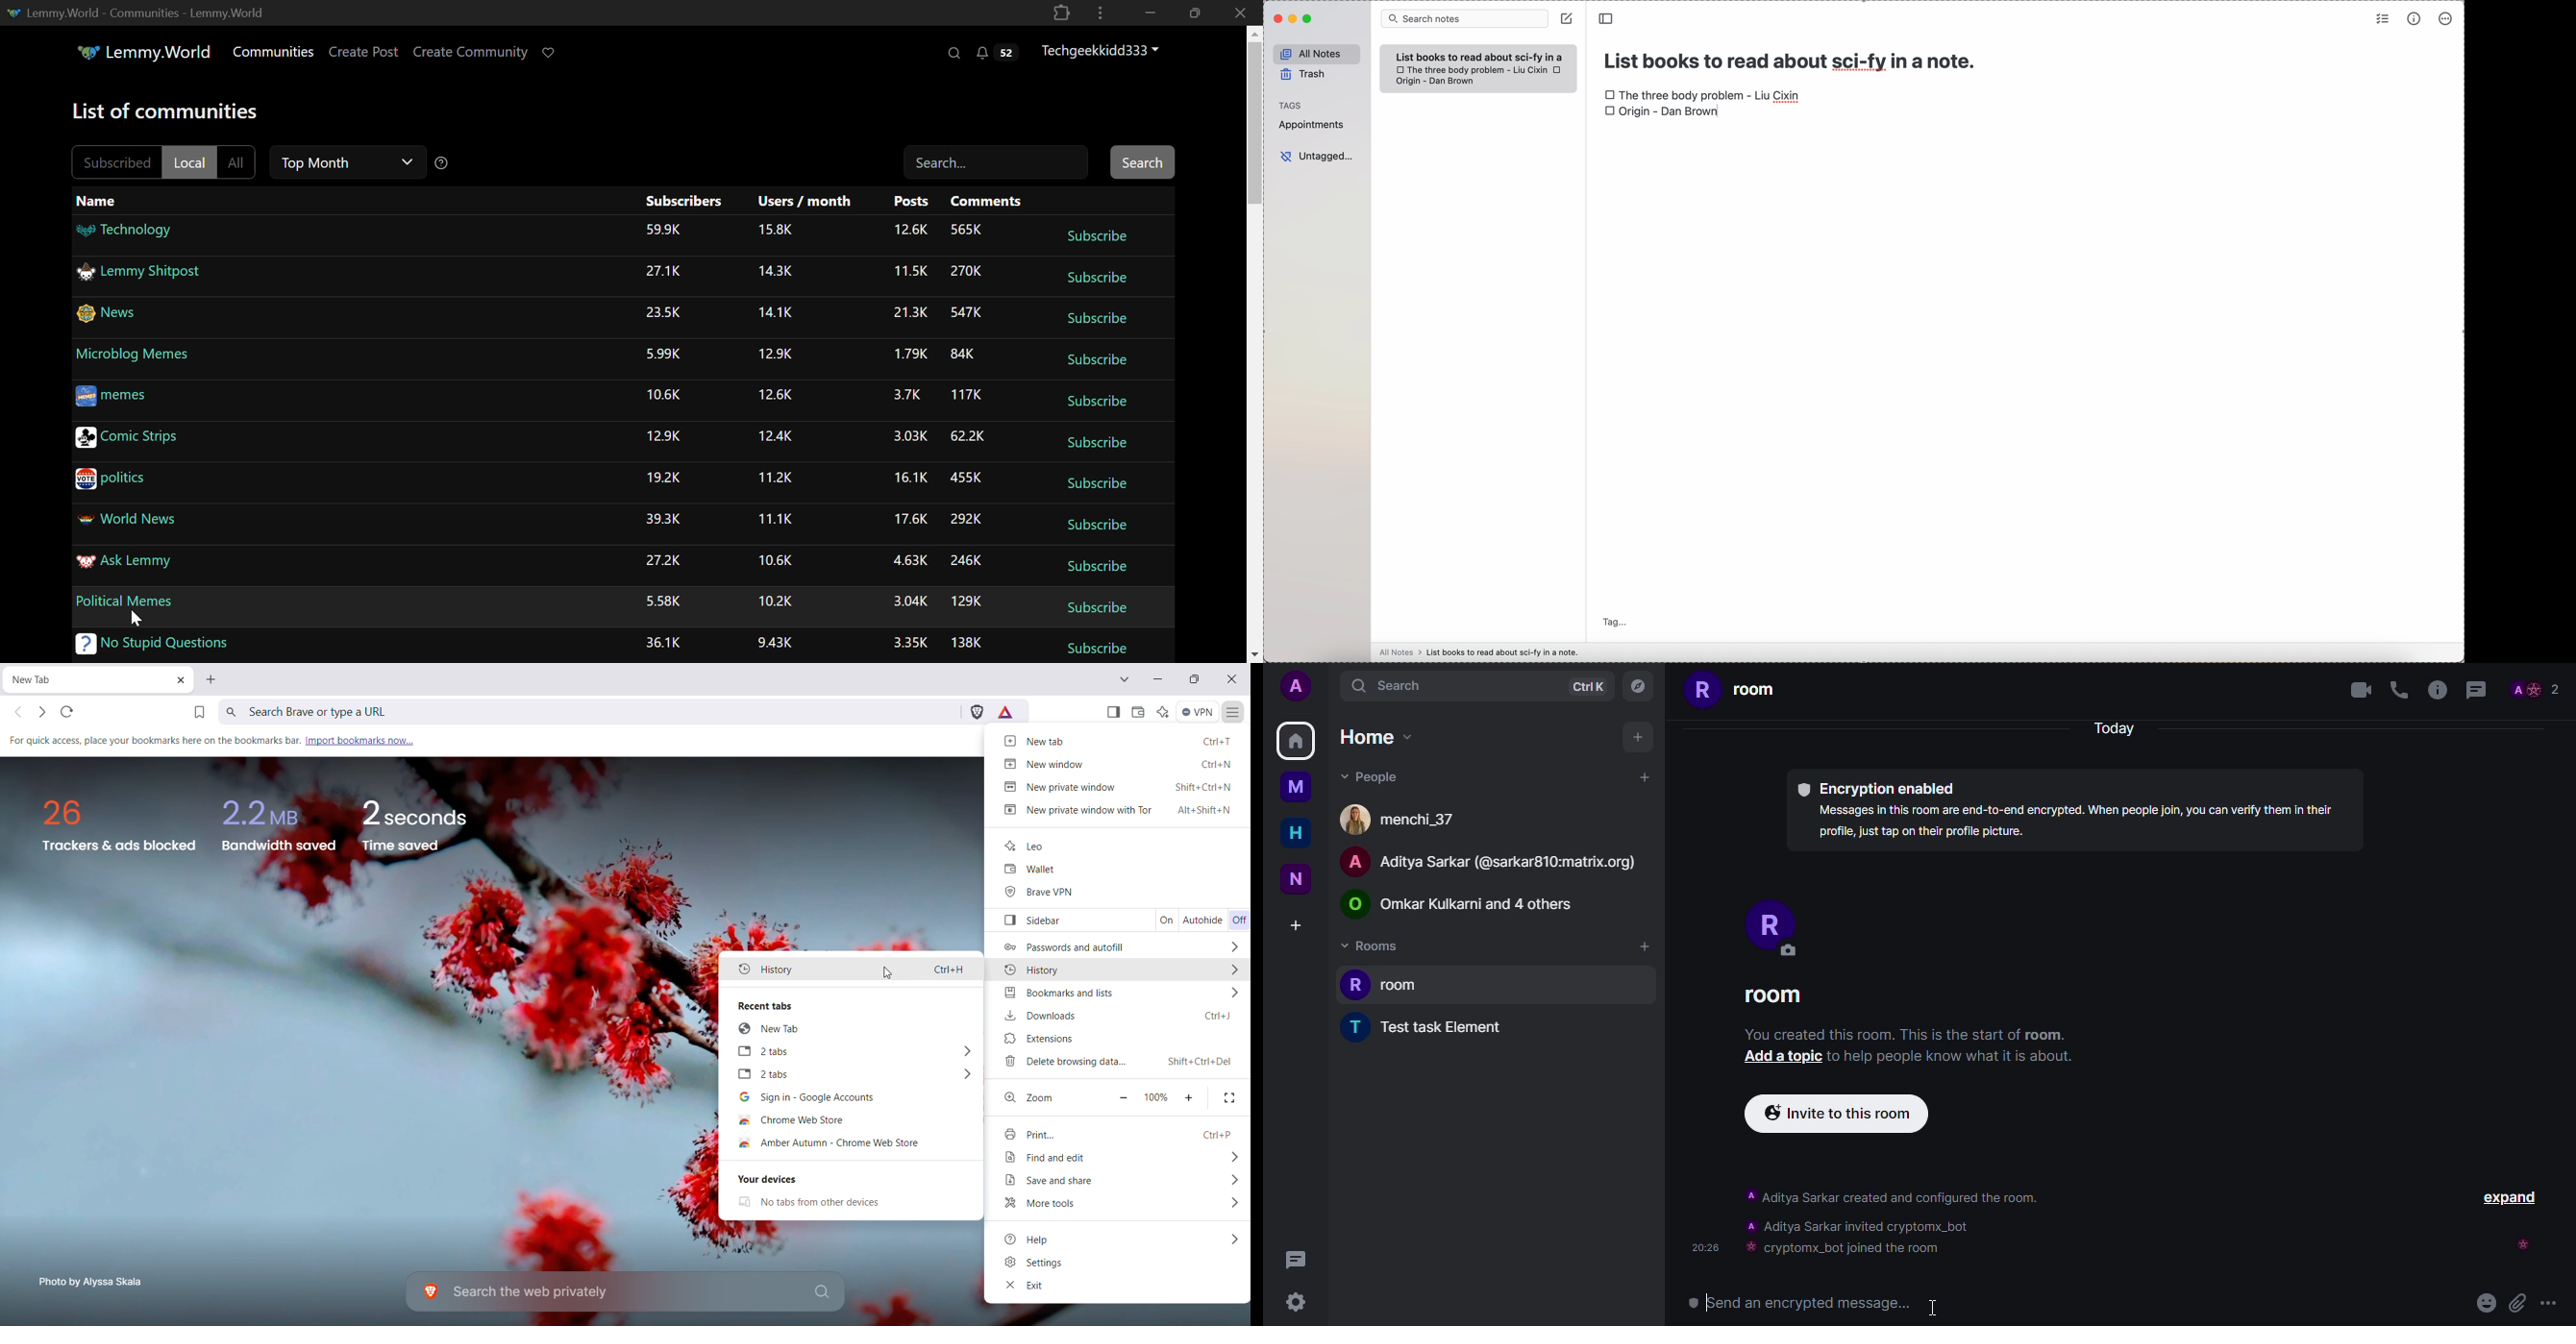 Image resolution: width=2576 pixels, height=1344 pixels. Describe the element at coordinates (909, 230) in the screenshot. I see `Amount` at that location.